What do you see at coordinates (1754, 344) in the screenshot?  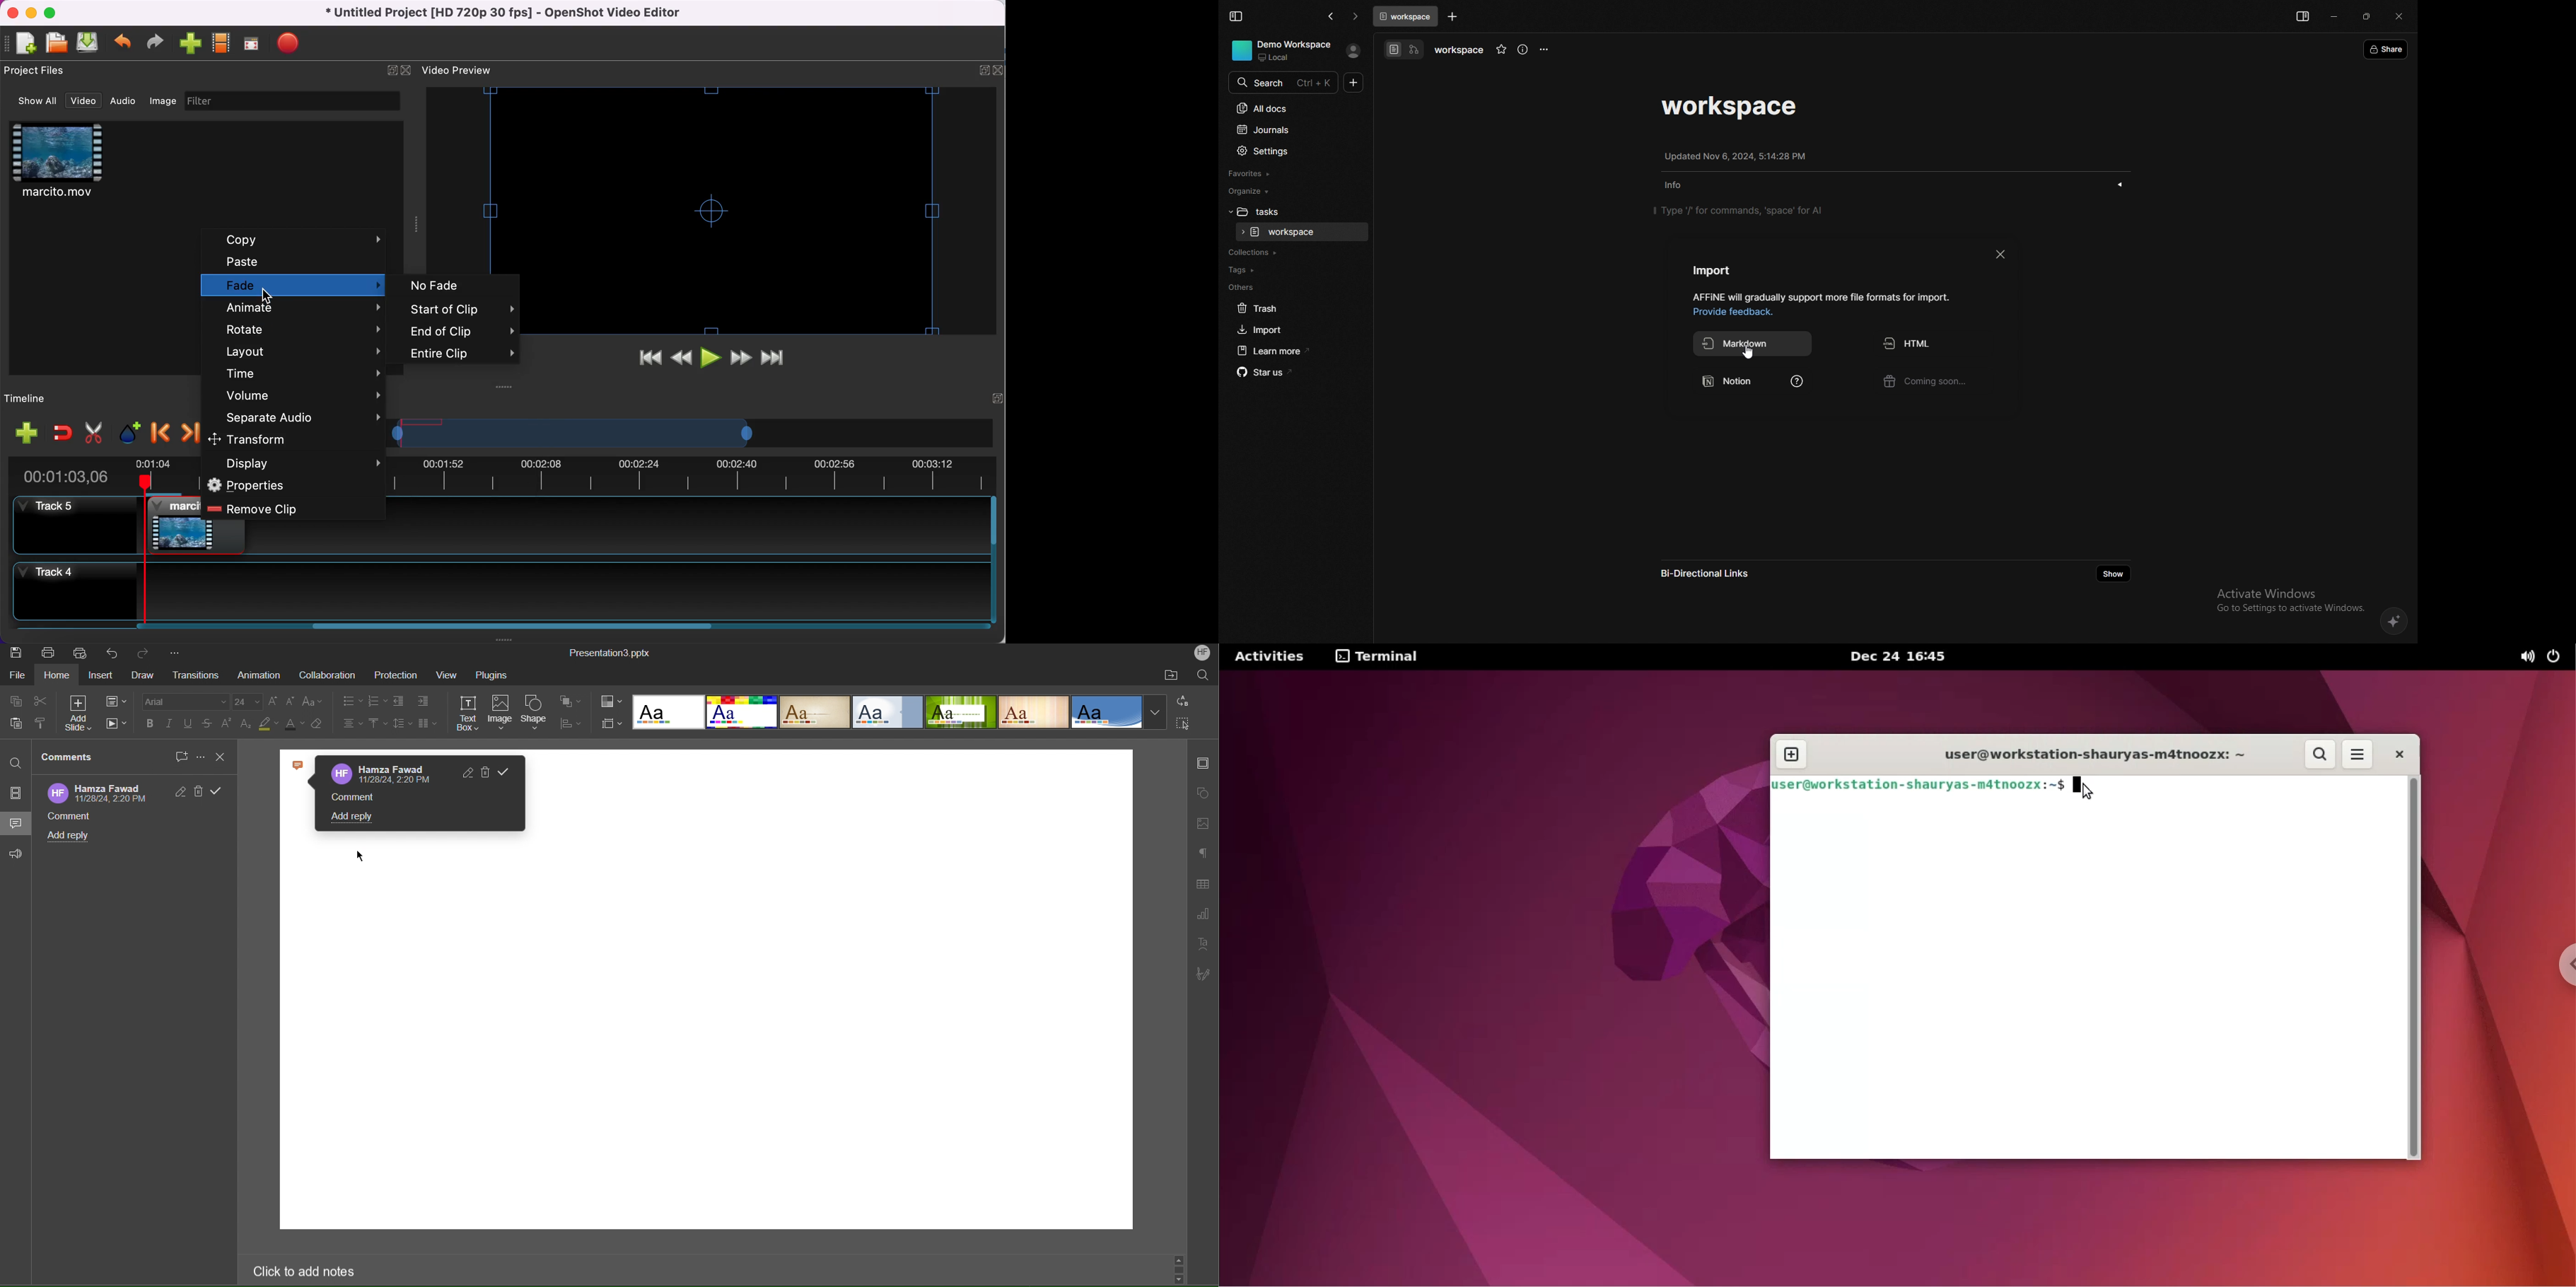 I see `markdown` at bounding box center [1754, 344].